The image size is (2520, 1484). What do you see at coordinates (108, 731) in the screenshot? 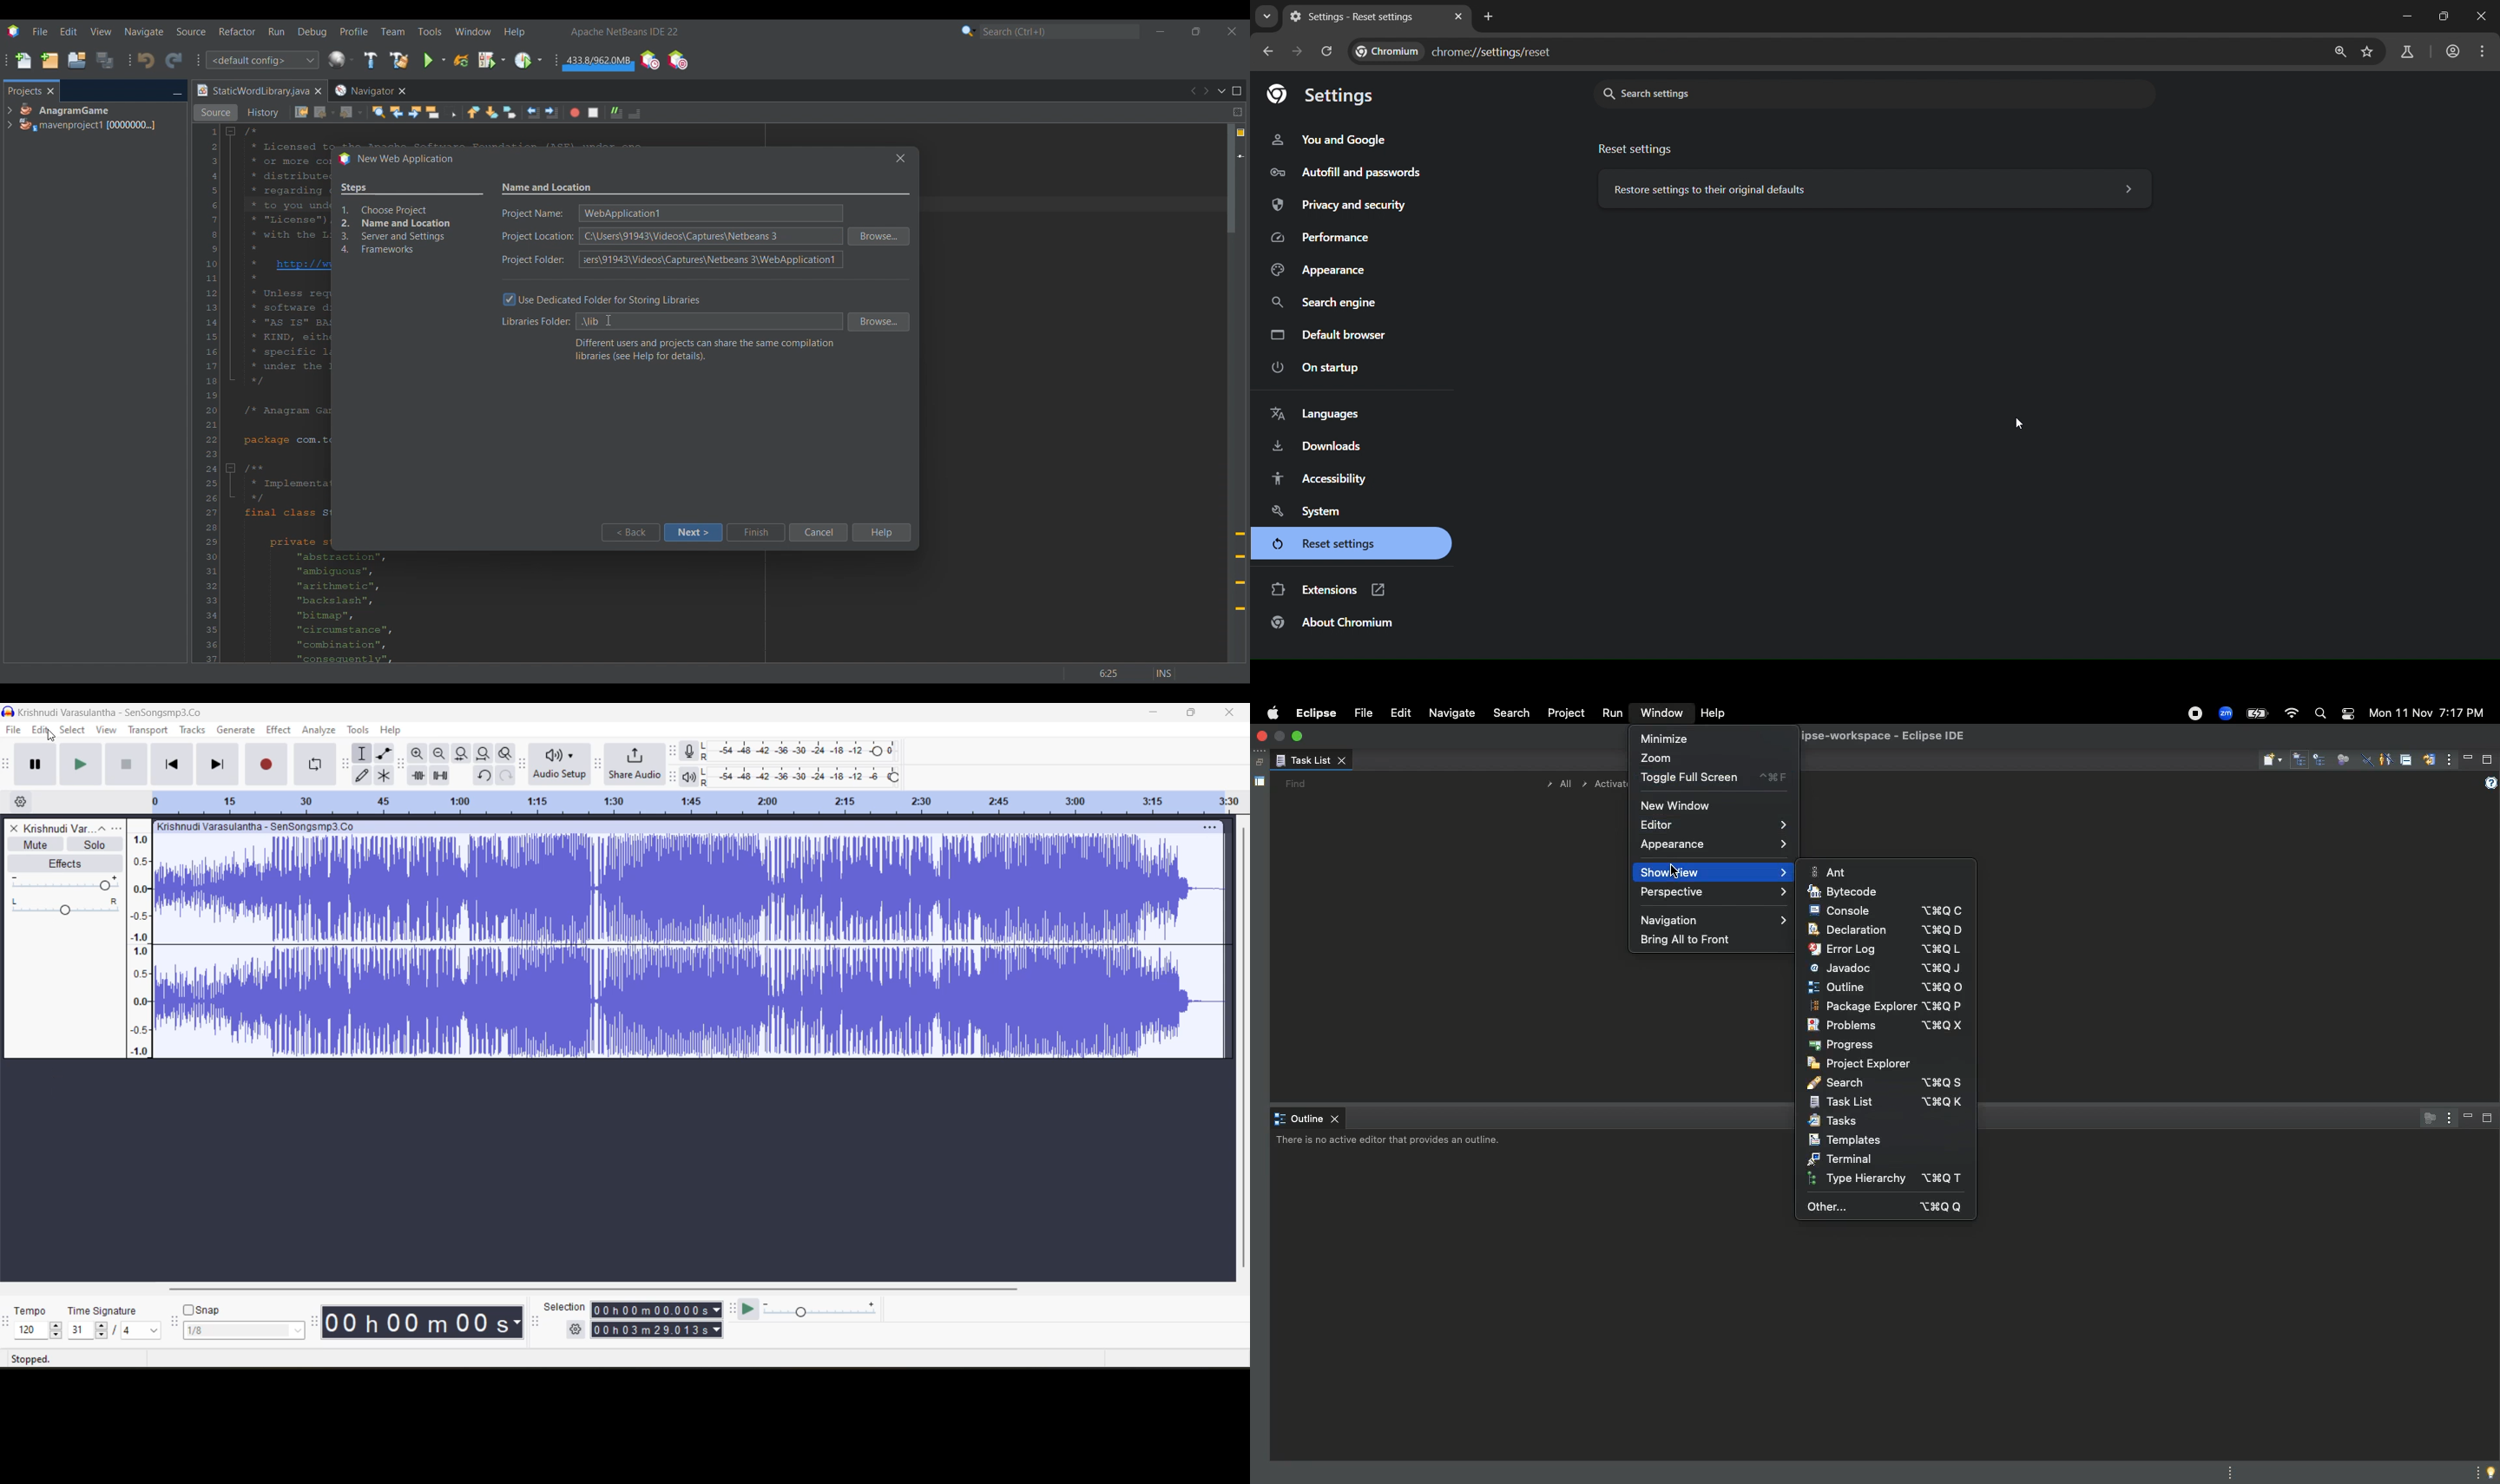
I see `view` at bounding box center [108, 731].